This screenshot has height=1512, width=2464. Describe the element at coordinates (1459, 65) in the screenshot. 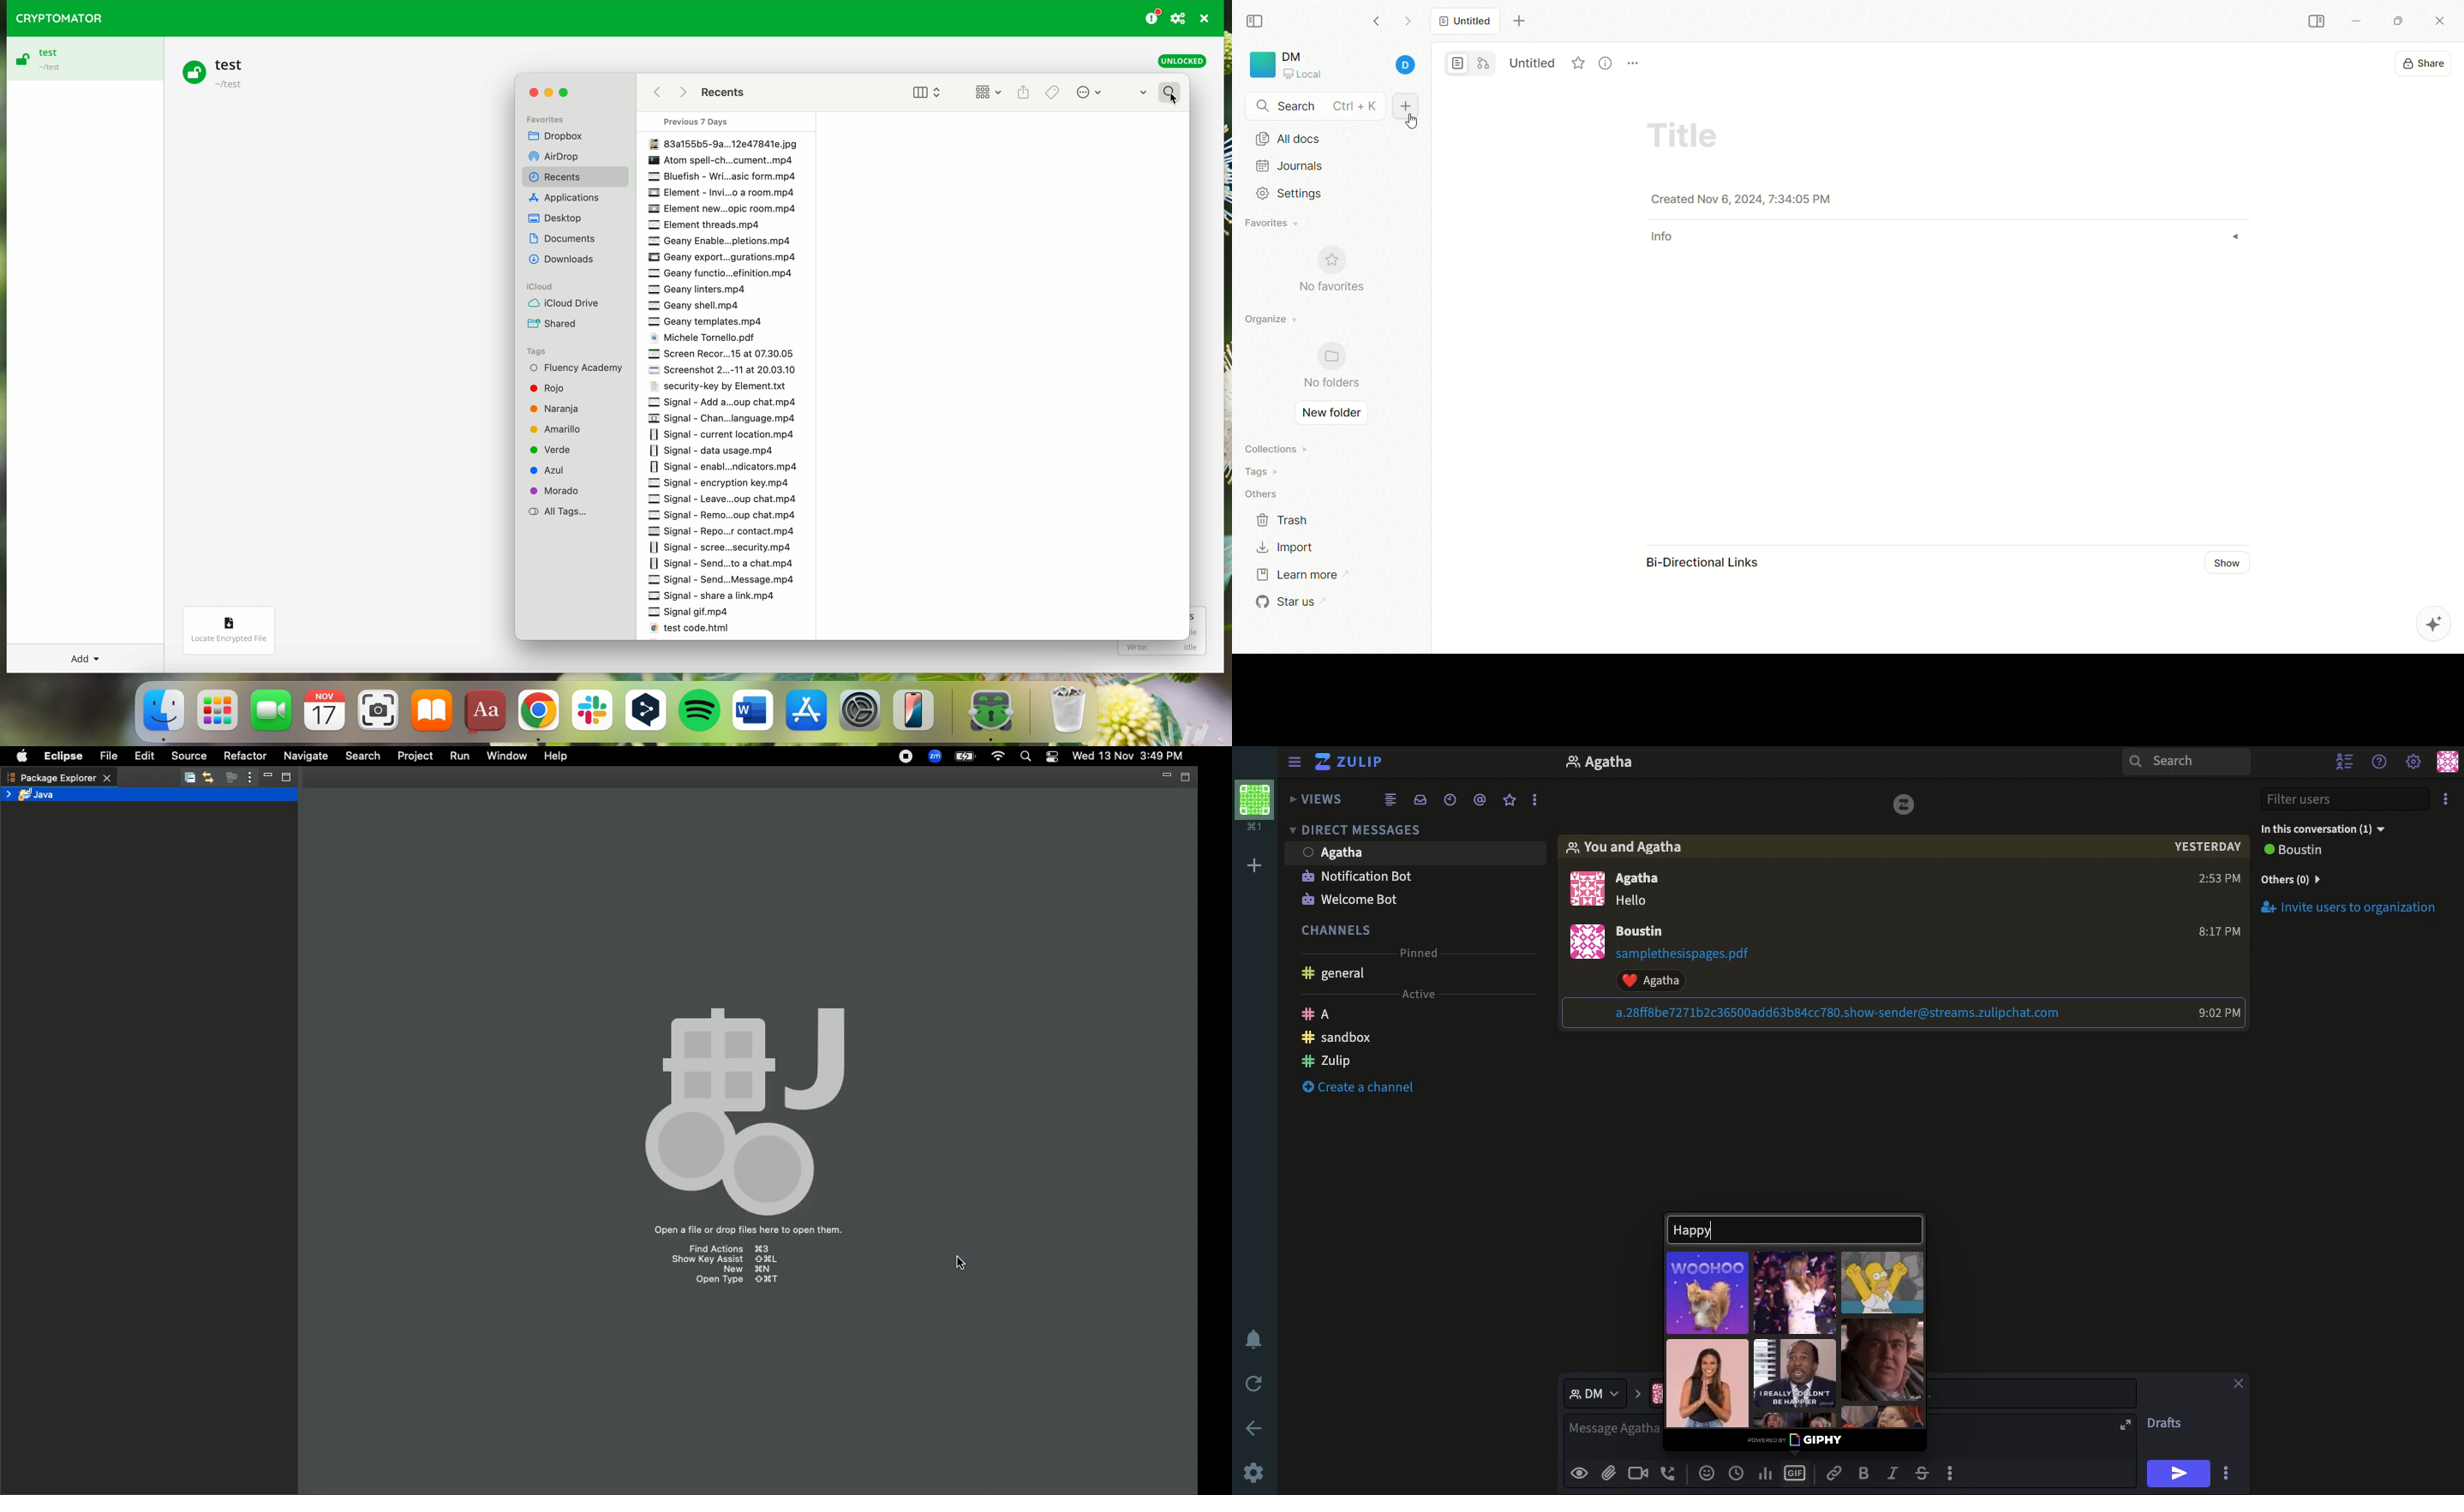

I see `page mode` at that location.